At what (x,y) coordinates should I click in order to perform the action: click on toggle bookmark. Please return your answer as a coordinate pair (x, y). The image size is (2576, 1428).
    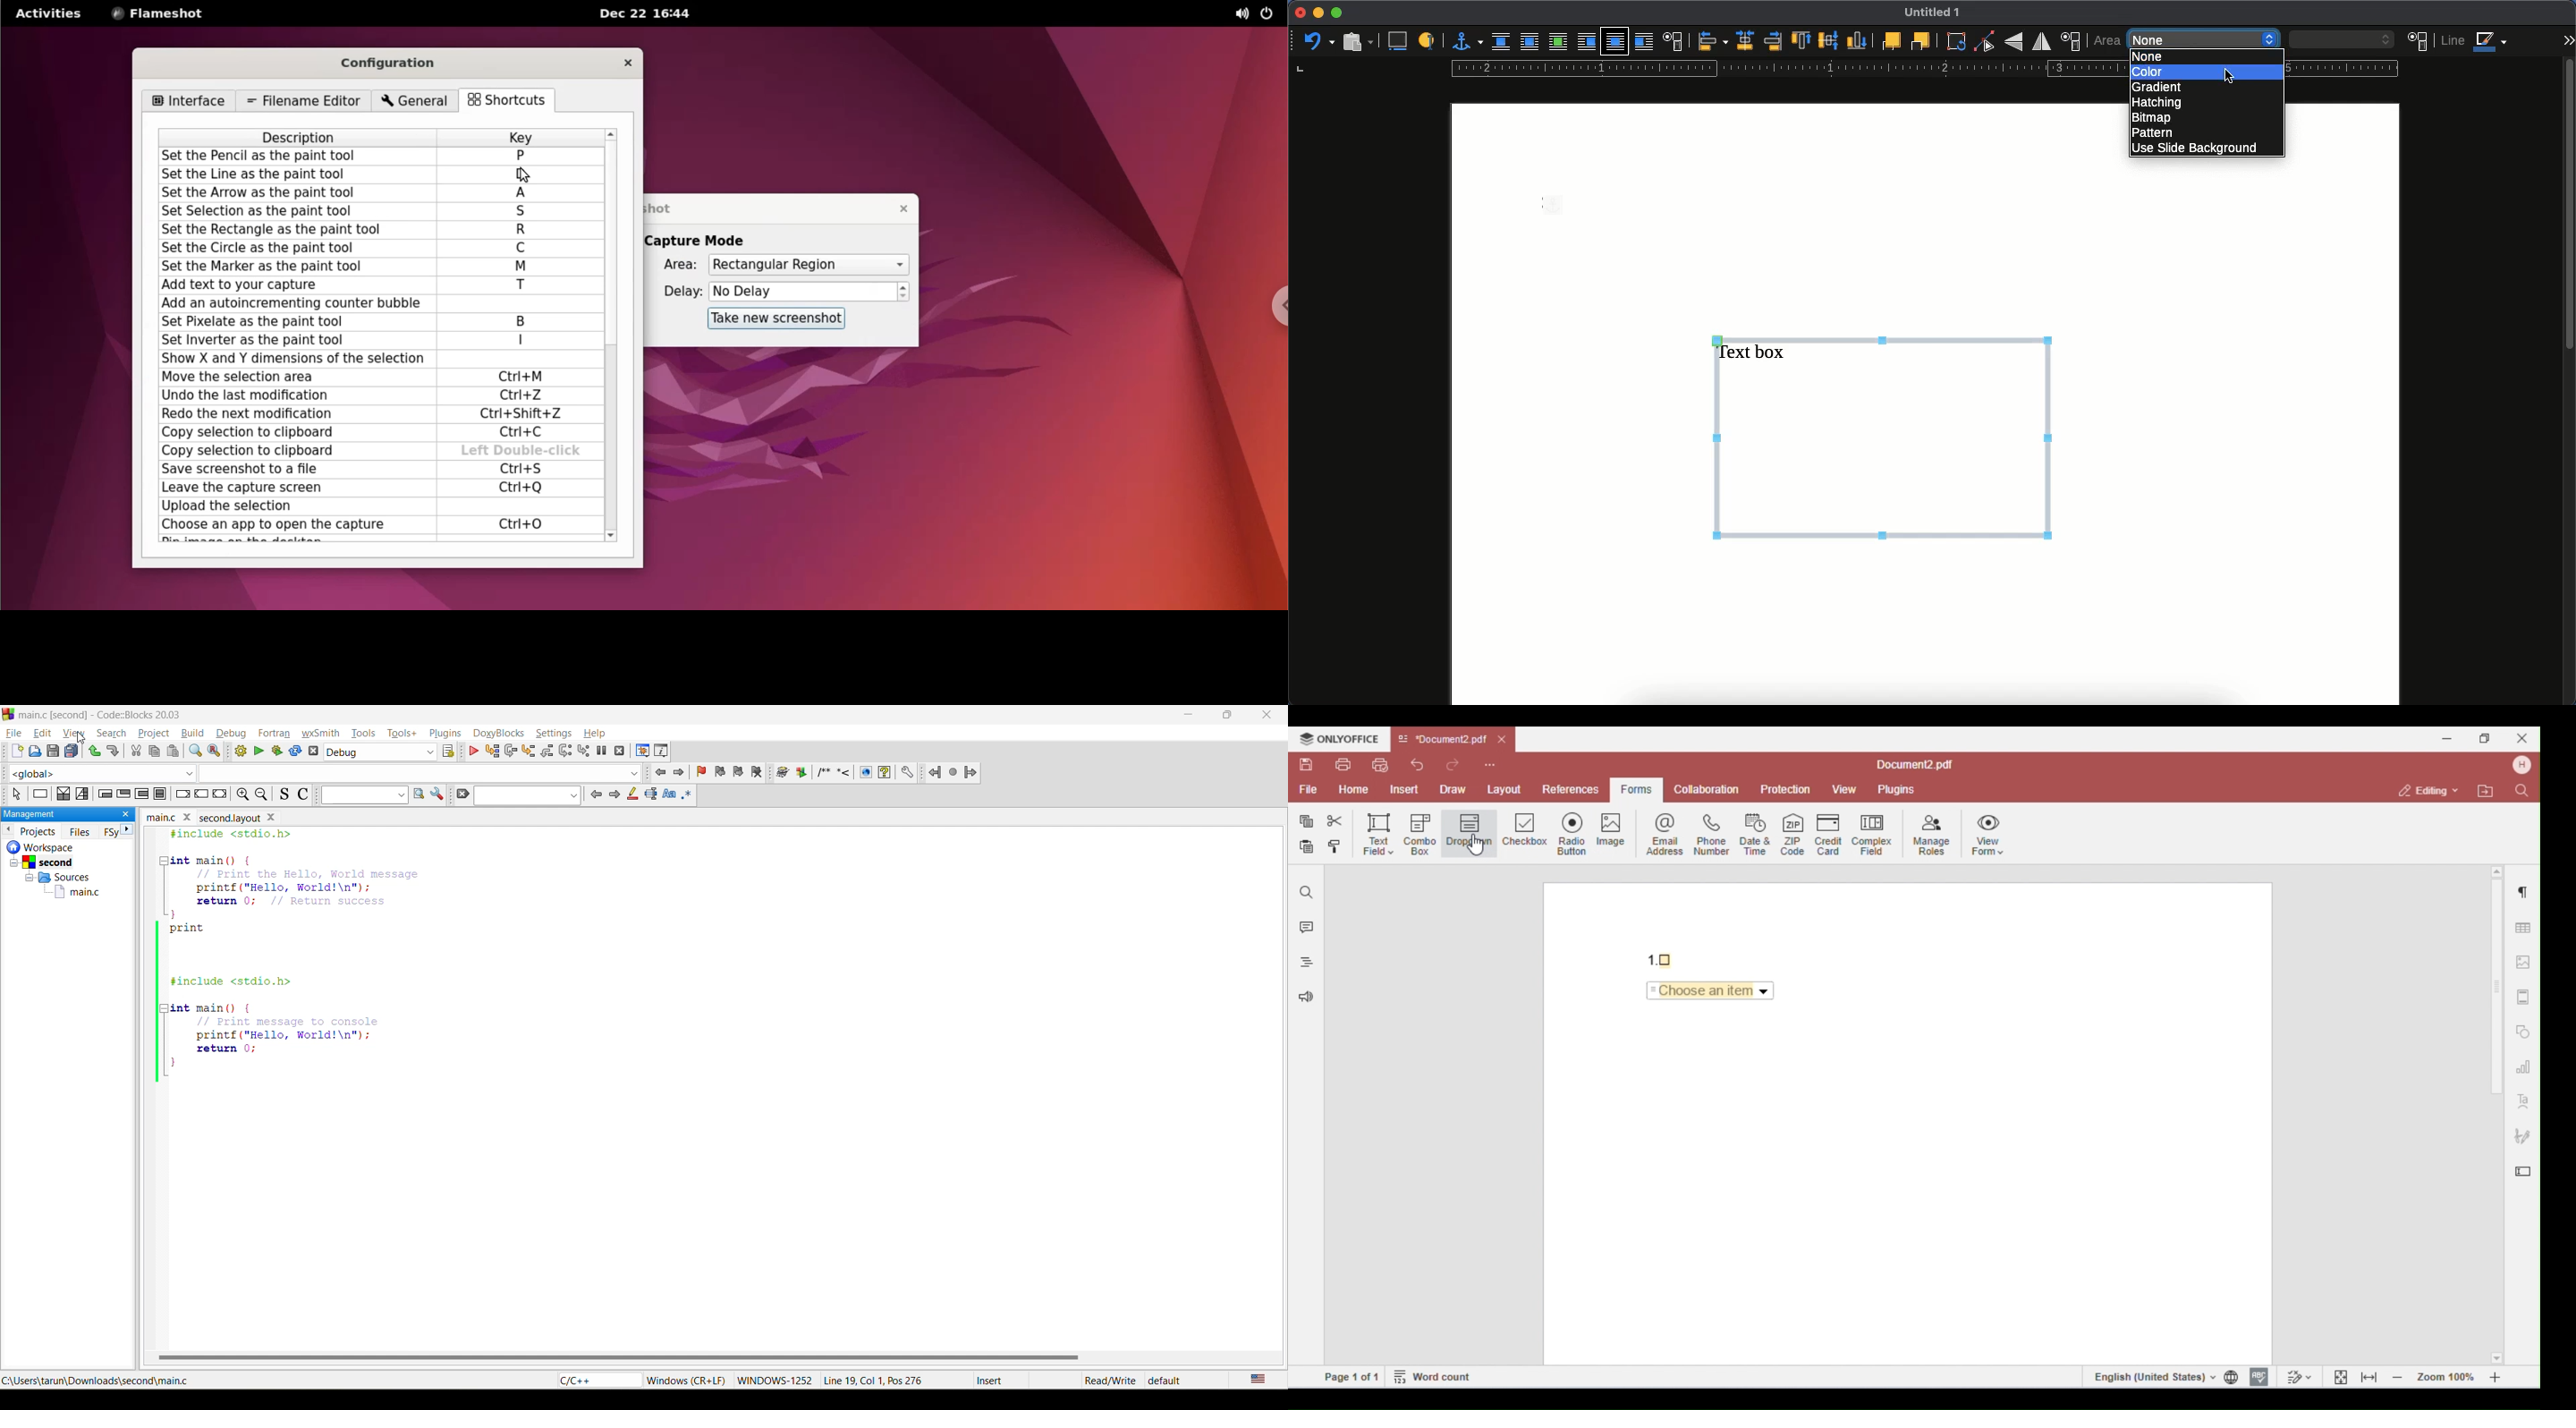
    Looking at the image, I should click on (701, 773).